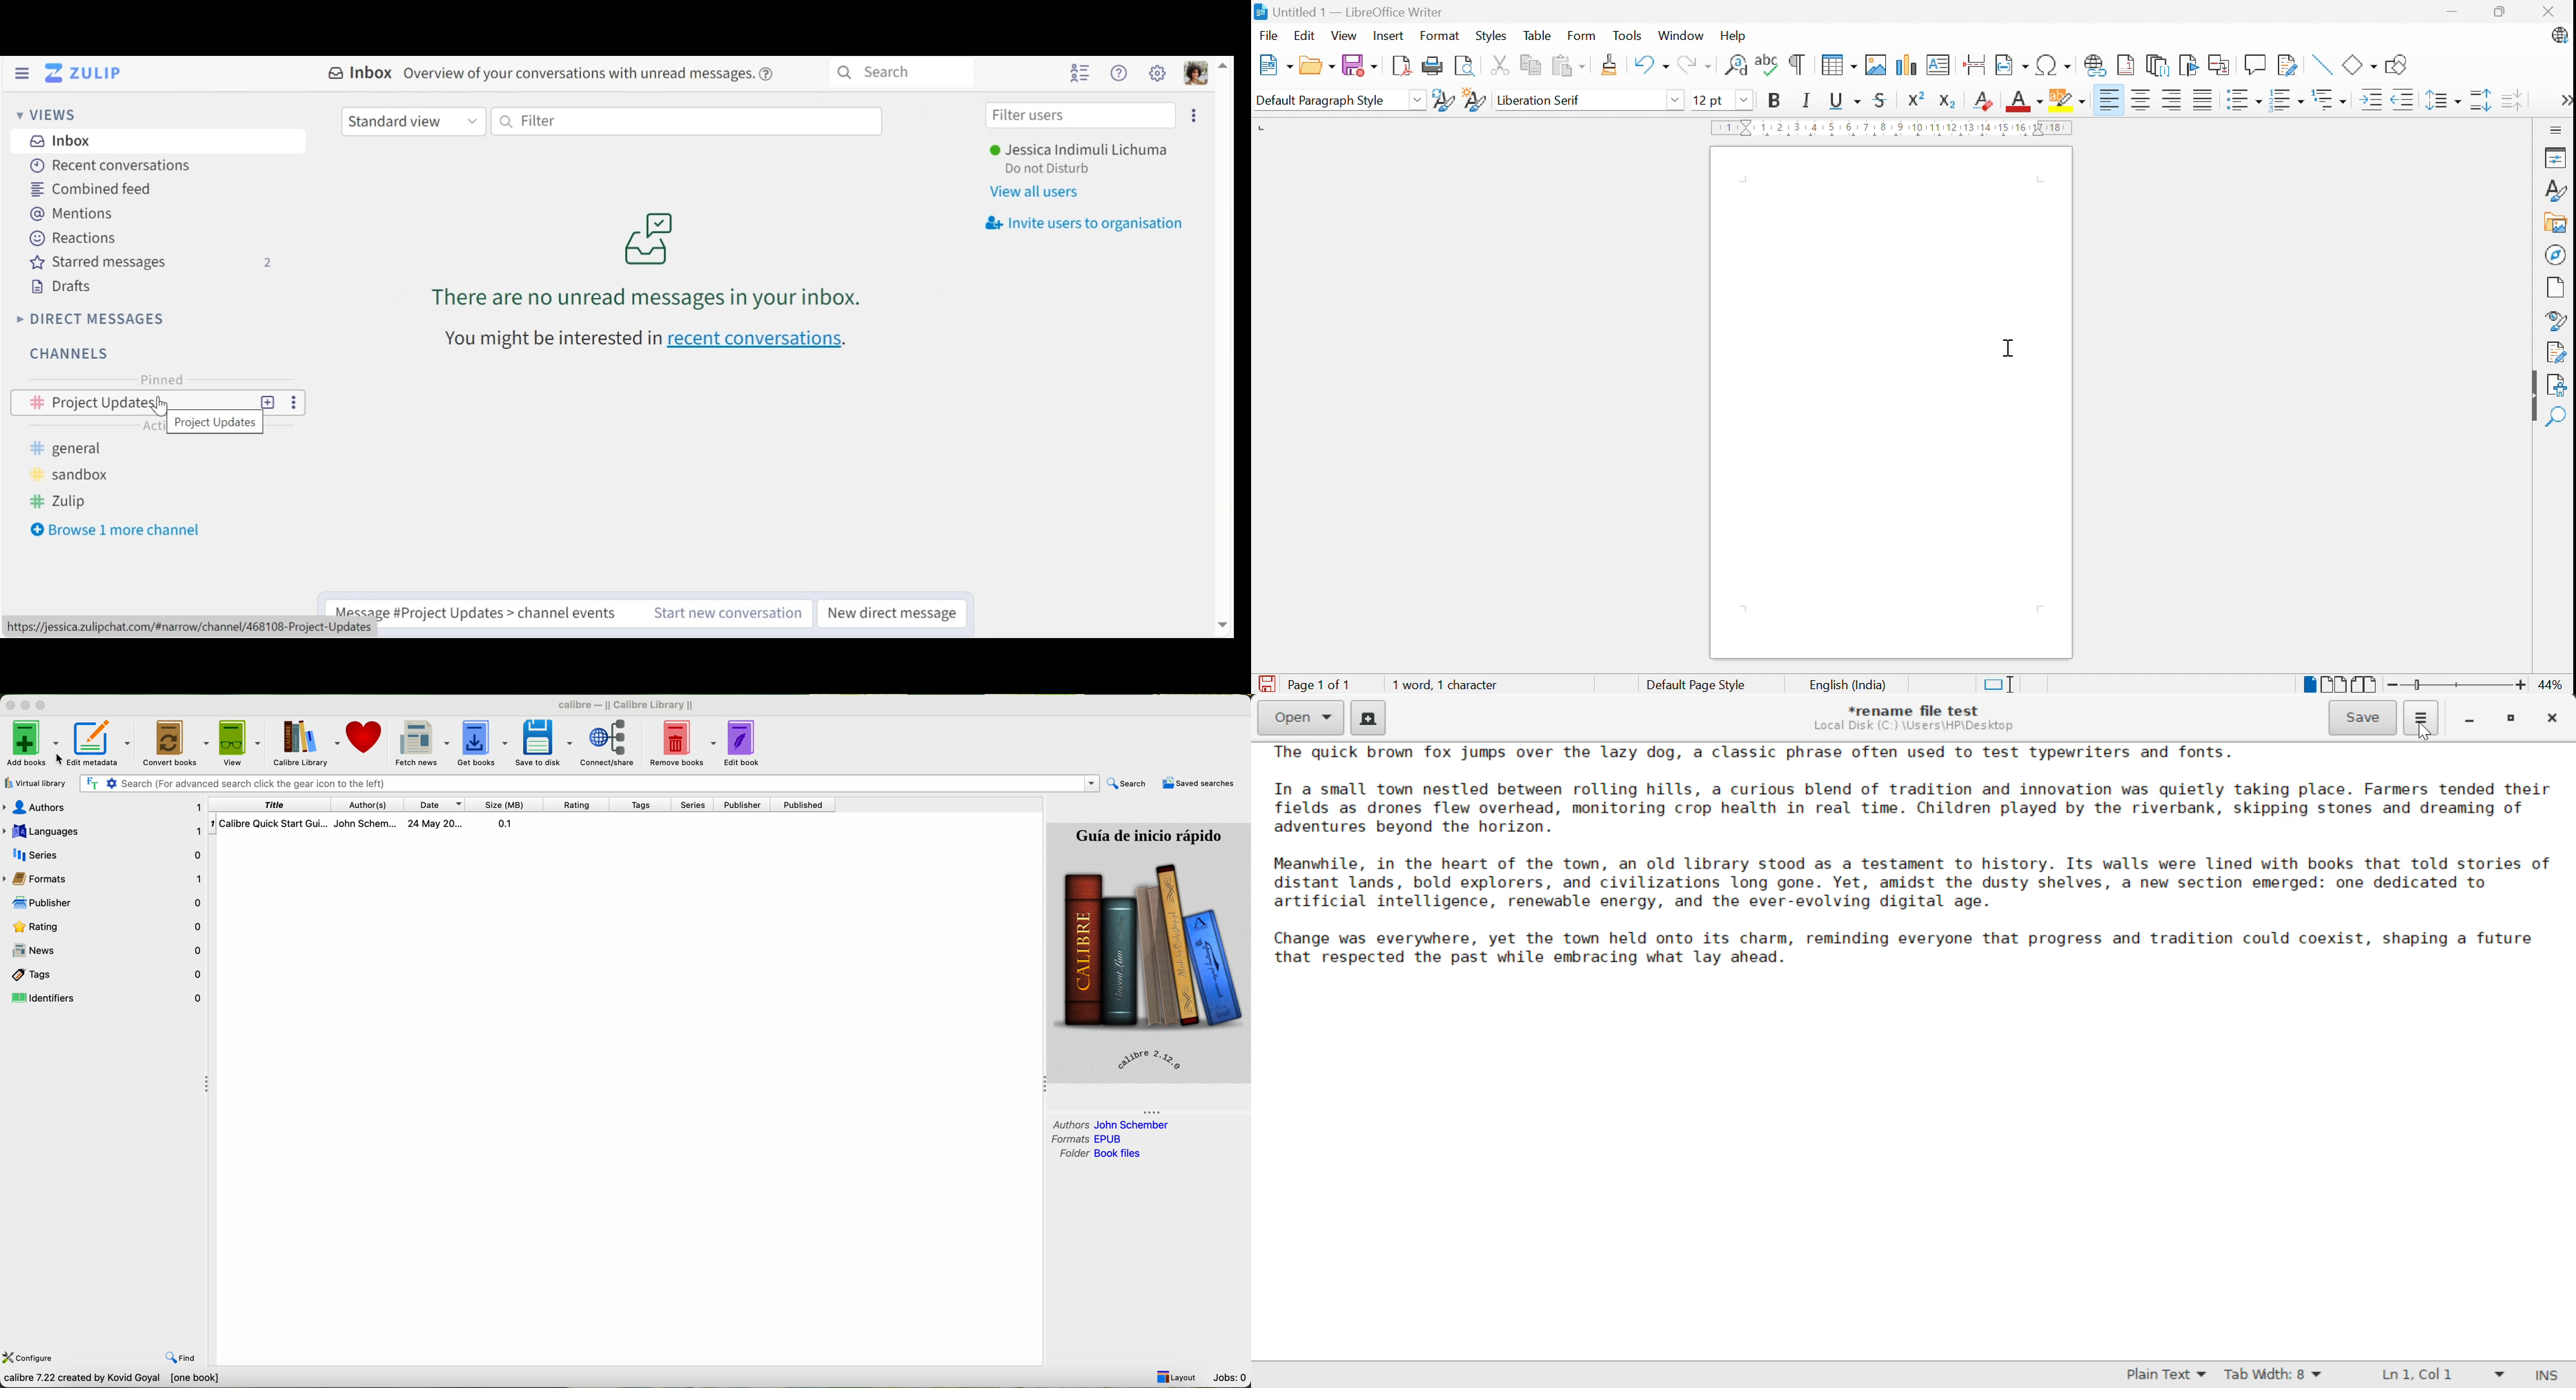  What do you see at coordinates (1089, 1139) in the screenshot?
I see `formats` at bounding box center [1089, 1139].